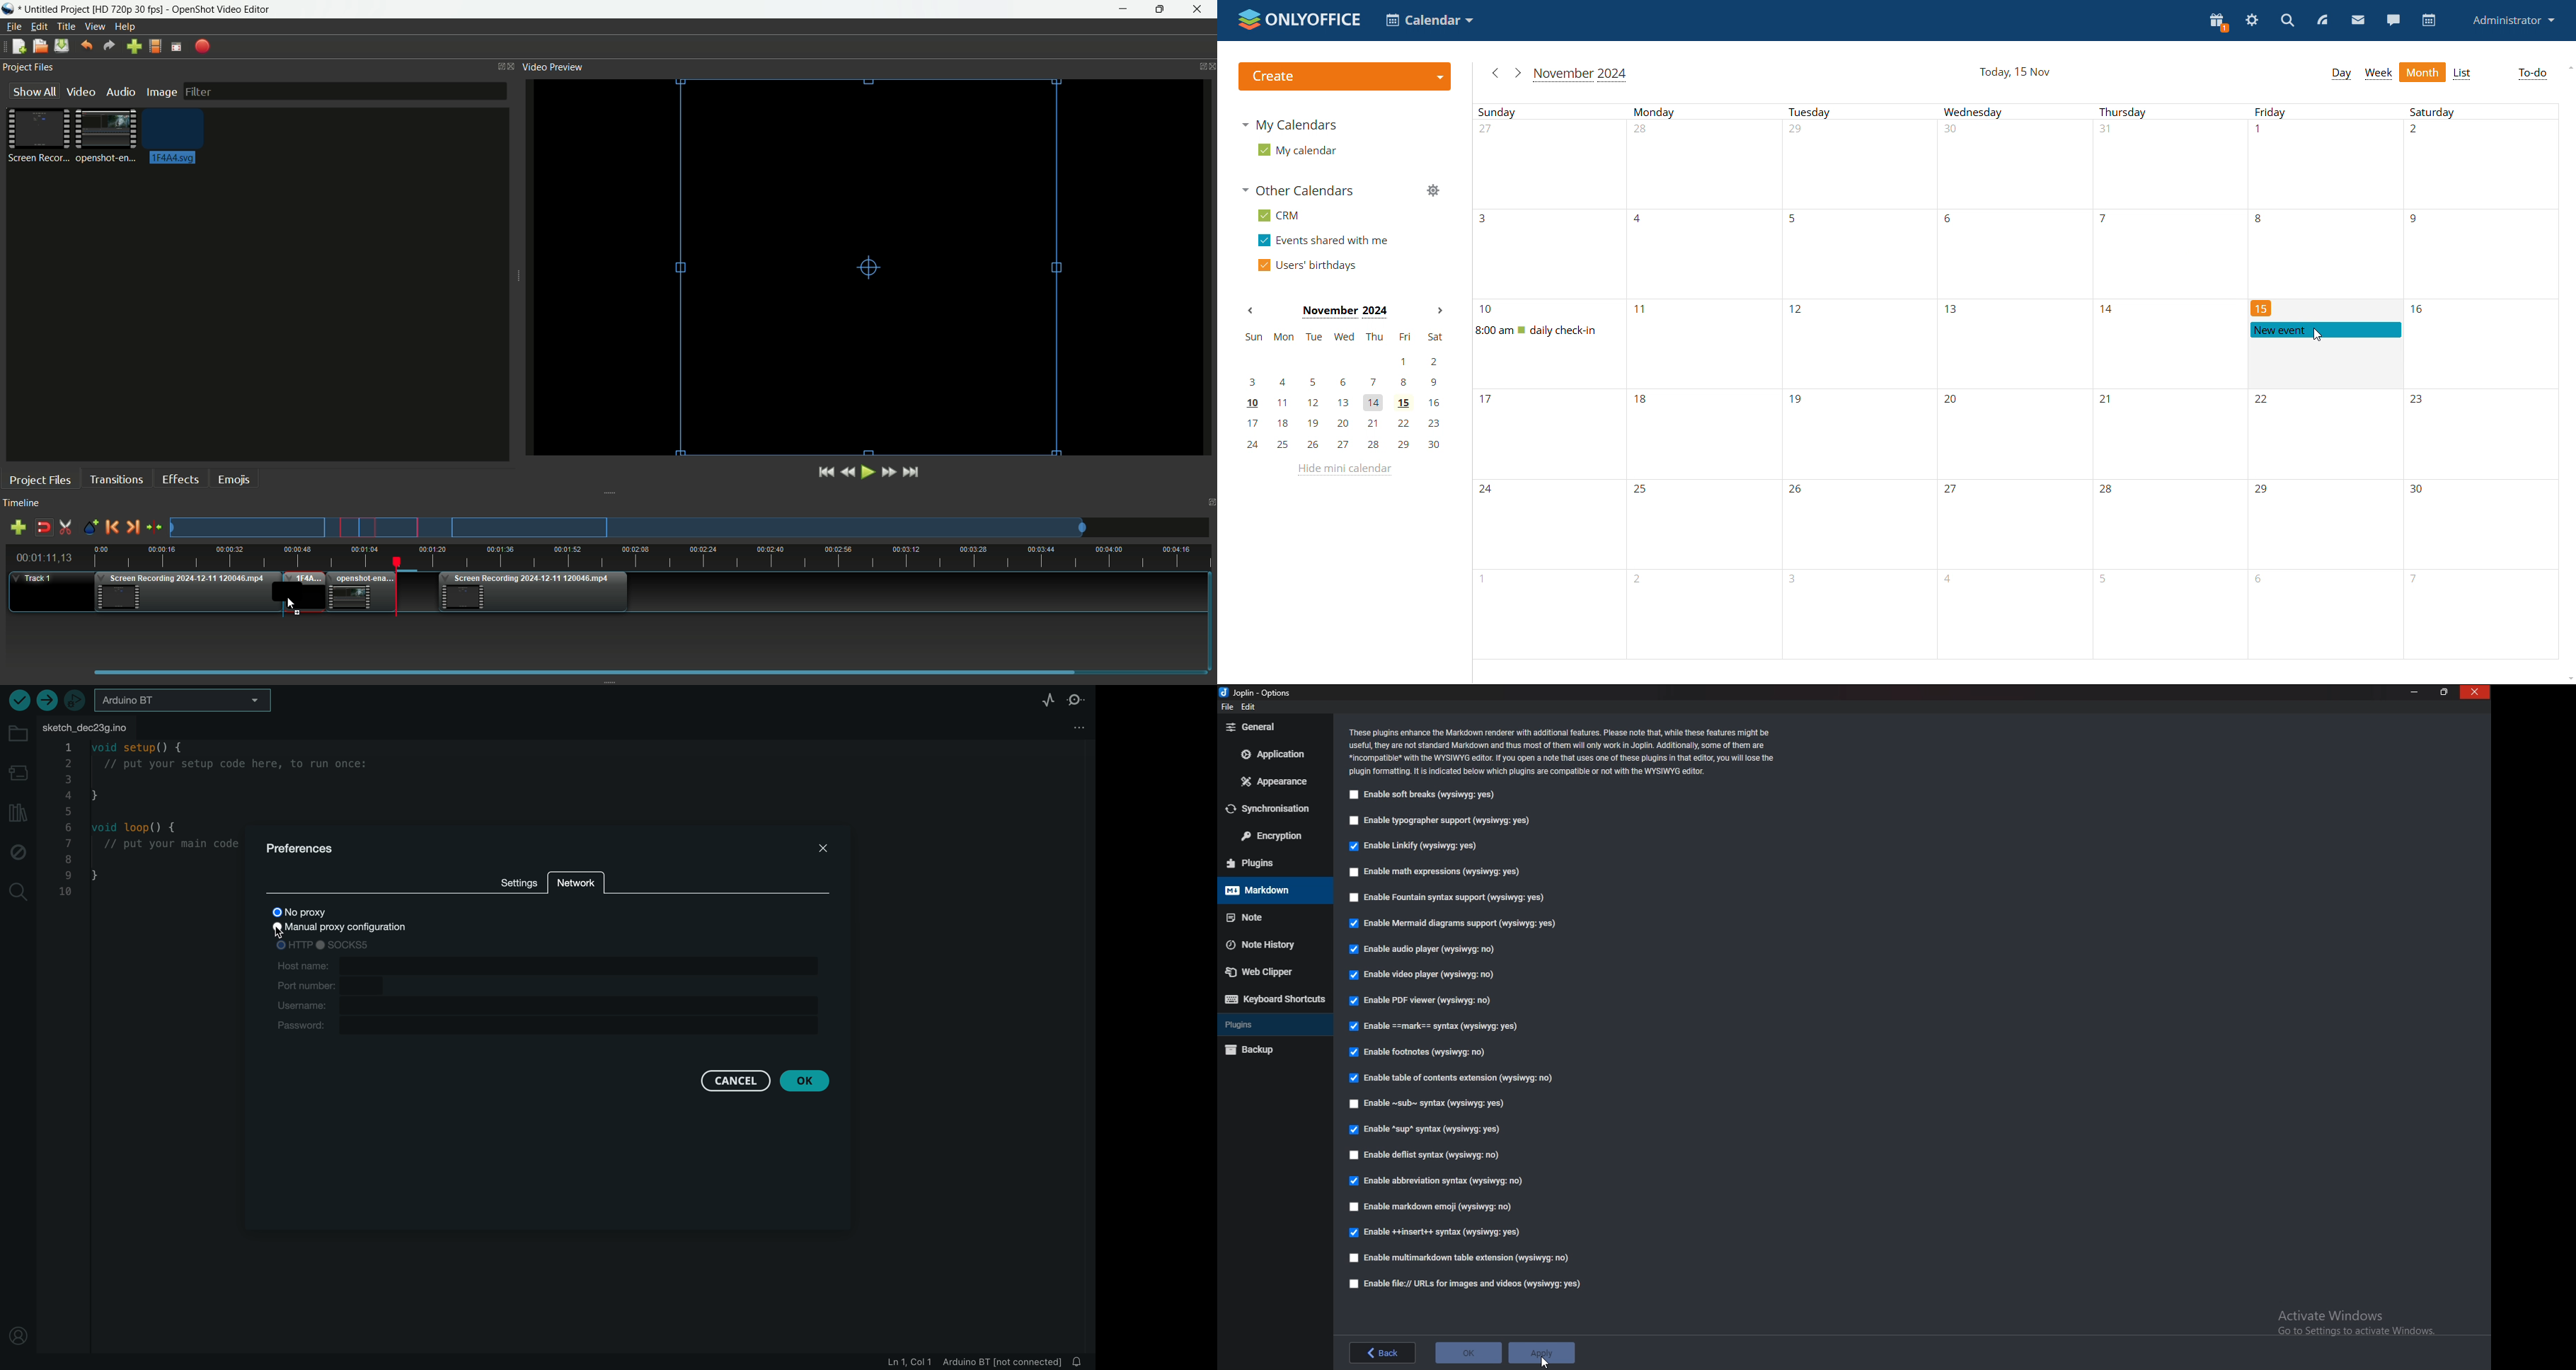 Image resolution: width=2576 pixels, height=1372 pixels. What do you see at coordinates (1210, 65) in the screenshot?
I see `close video preview` at bounding box center [1210, 65].